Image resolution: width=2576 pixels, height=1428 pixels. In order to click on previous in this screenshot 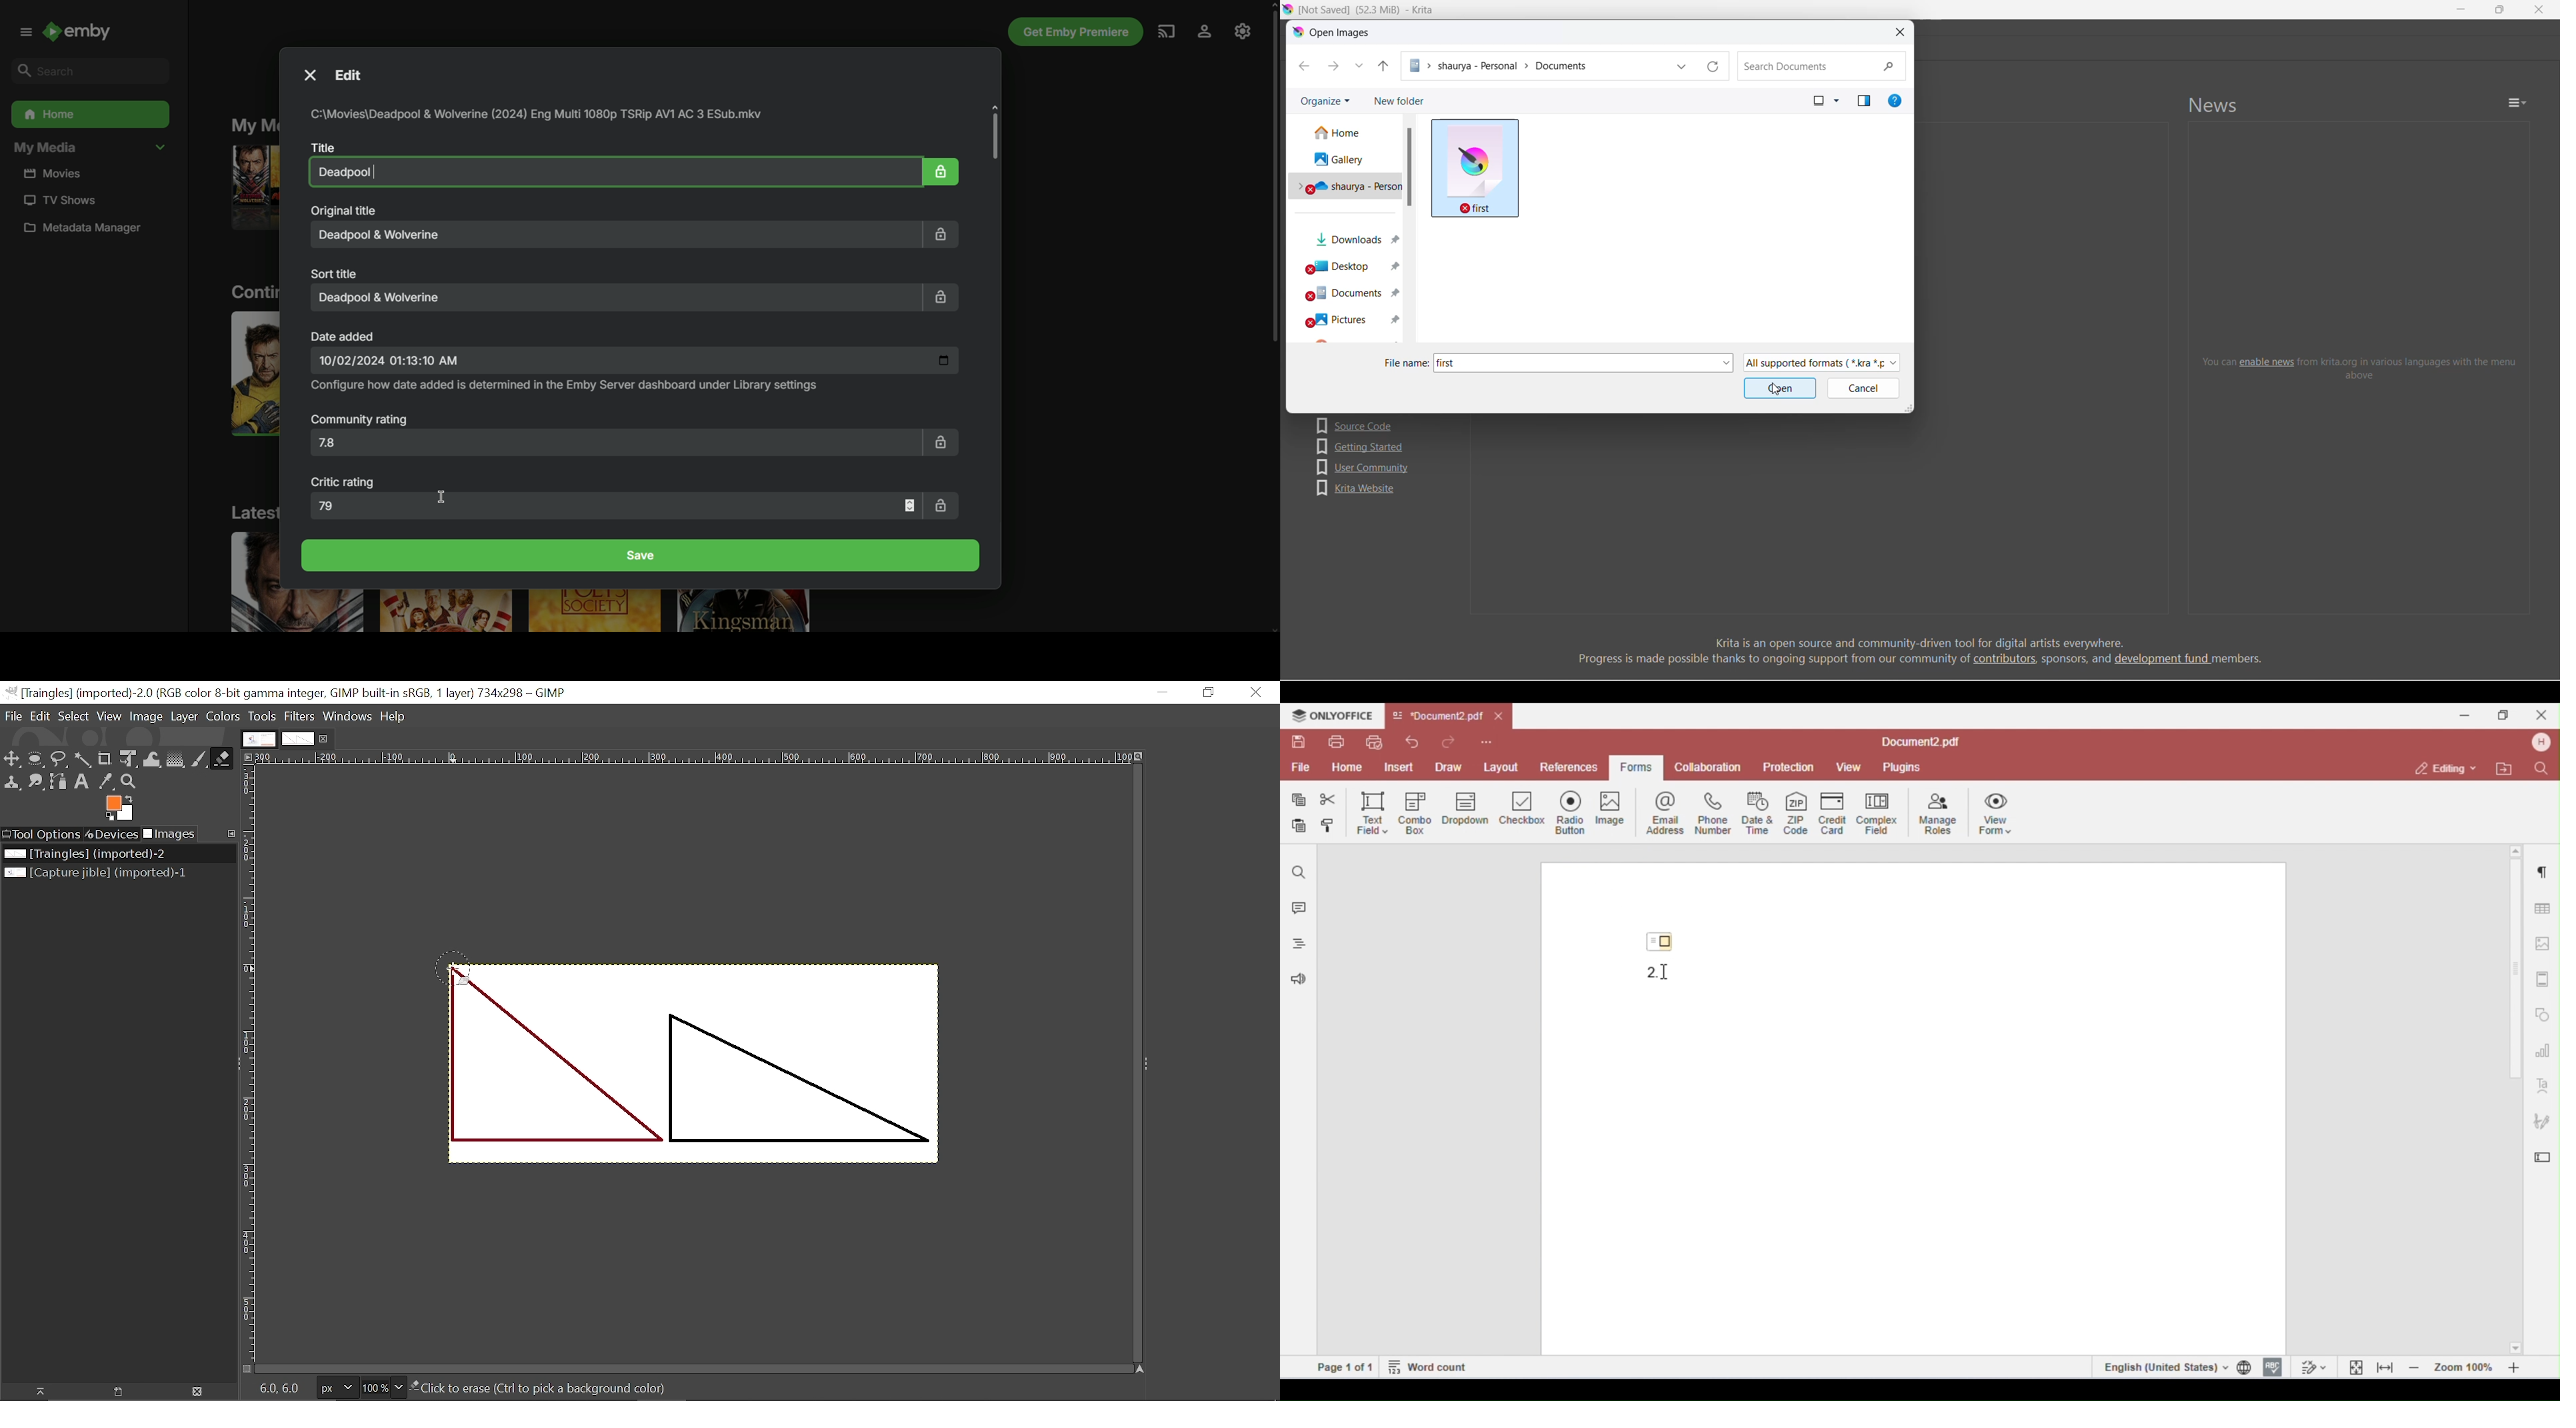, I will do `click(1305, 66)`.